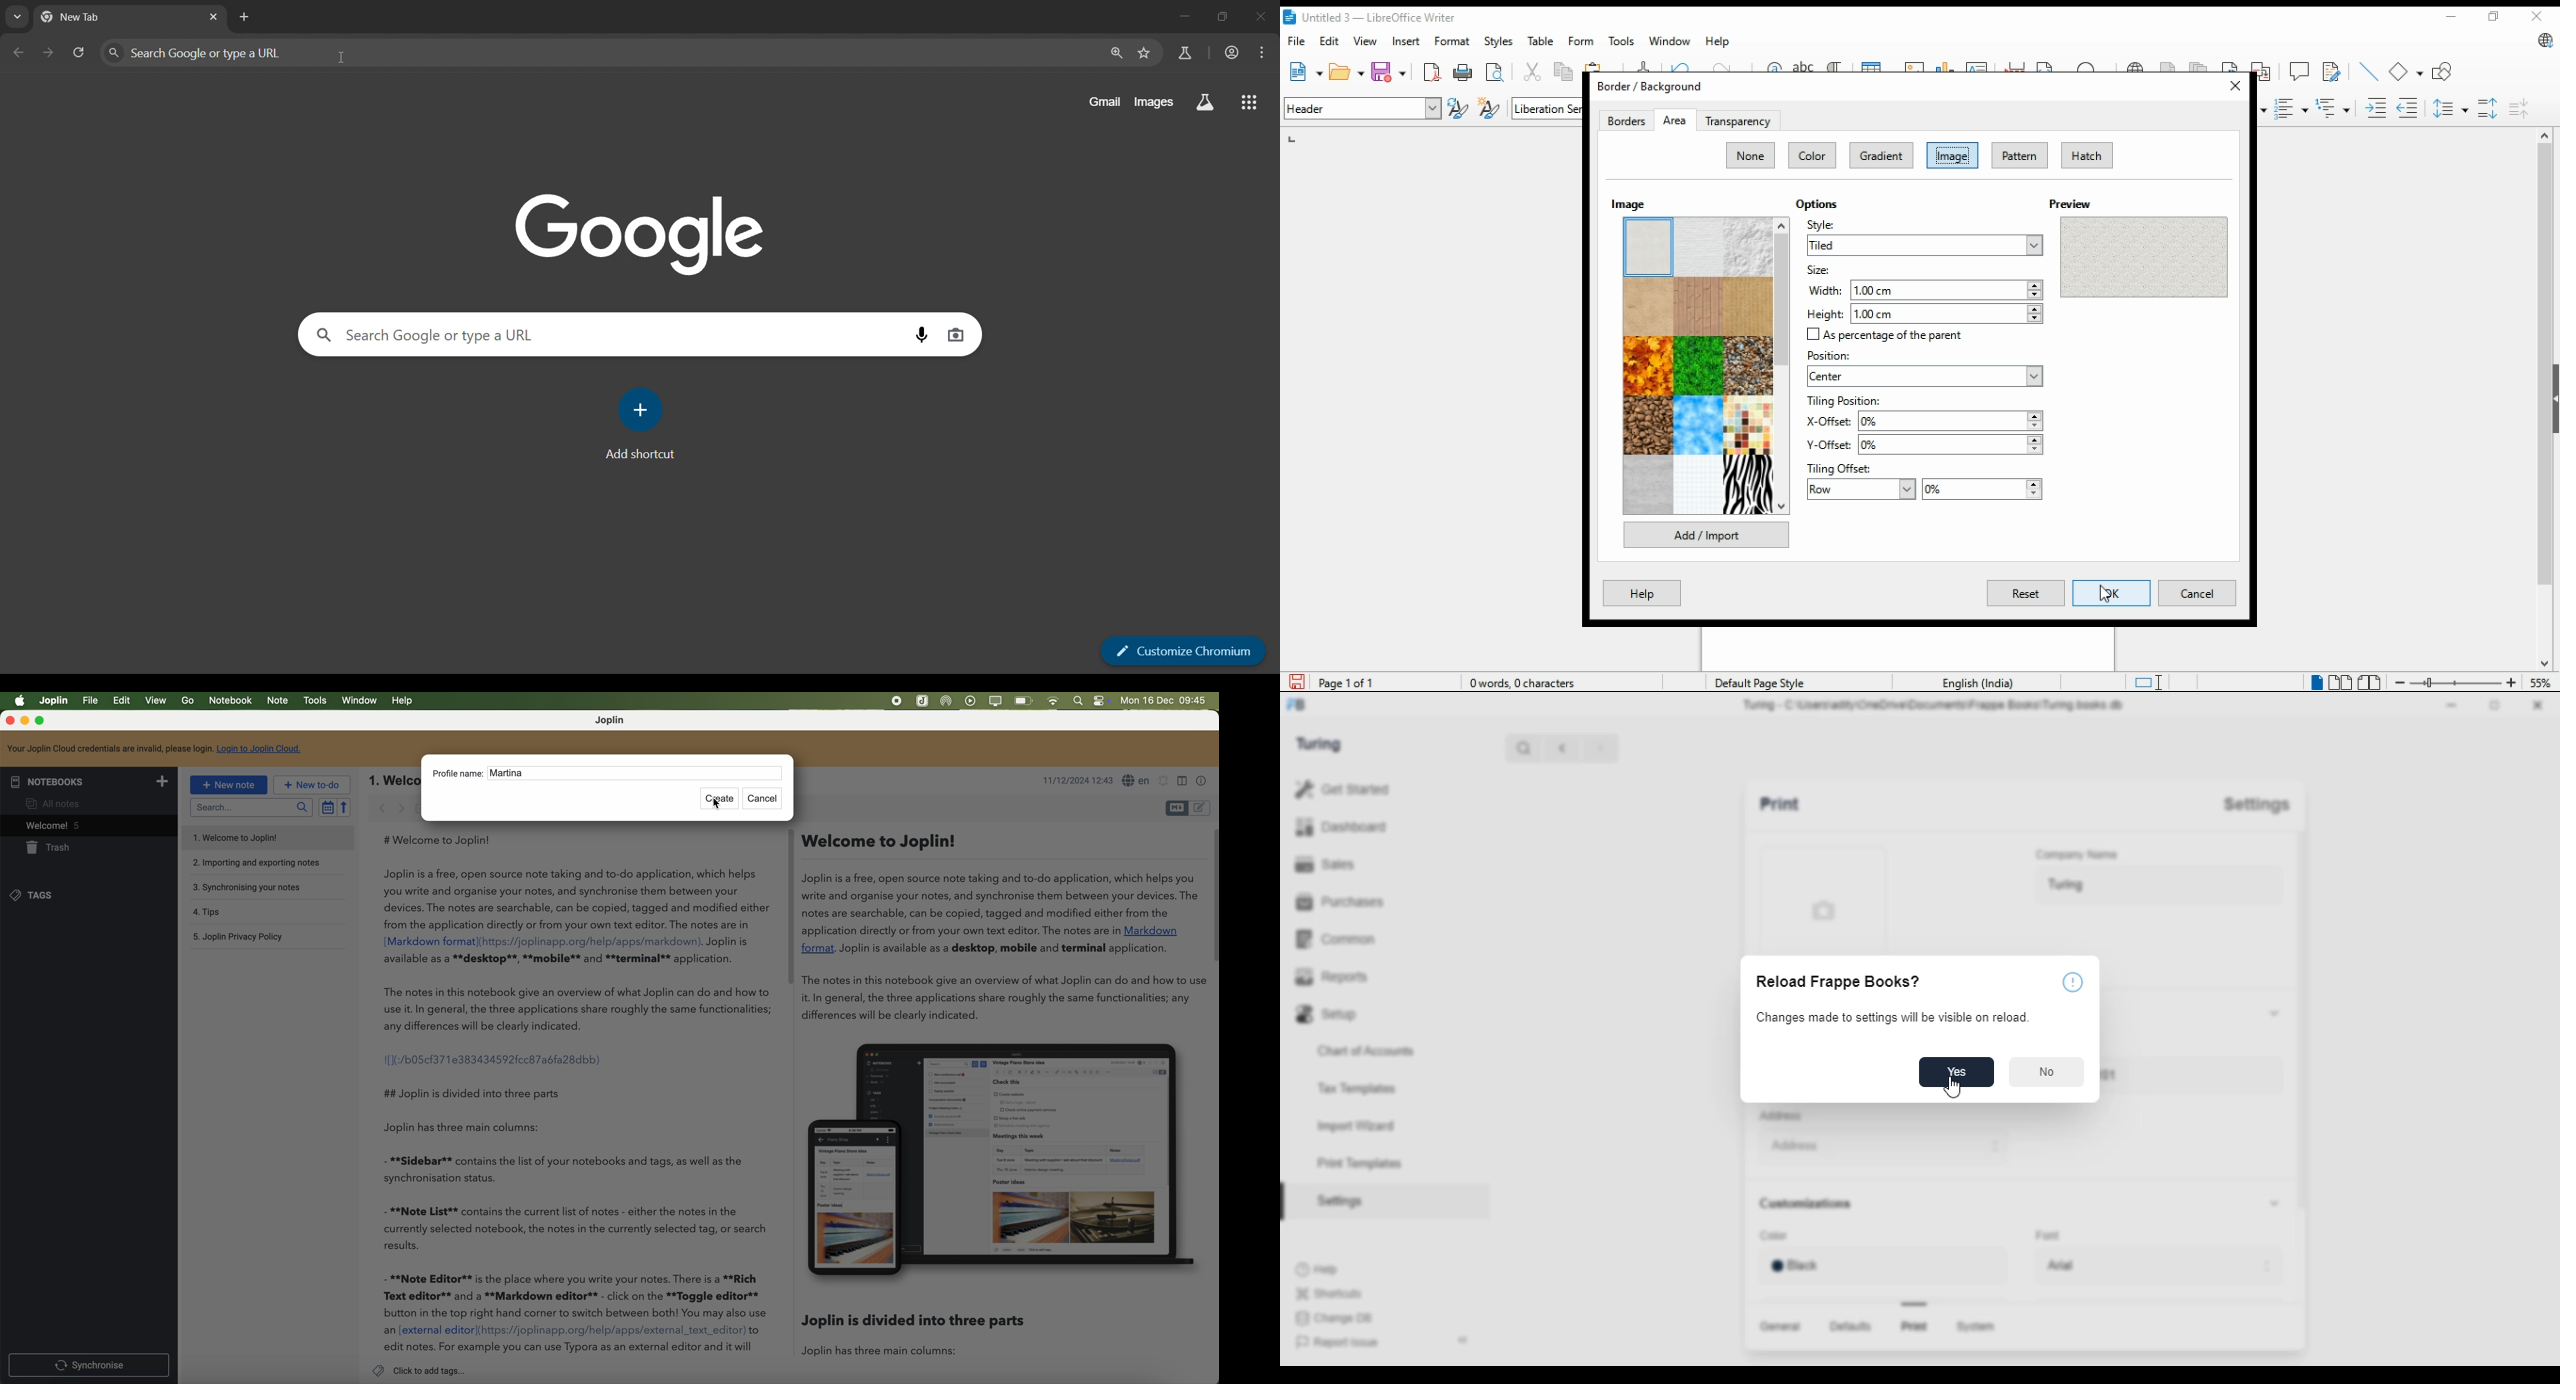  I want to click on Print, so click(1797, 806).